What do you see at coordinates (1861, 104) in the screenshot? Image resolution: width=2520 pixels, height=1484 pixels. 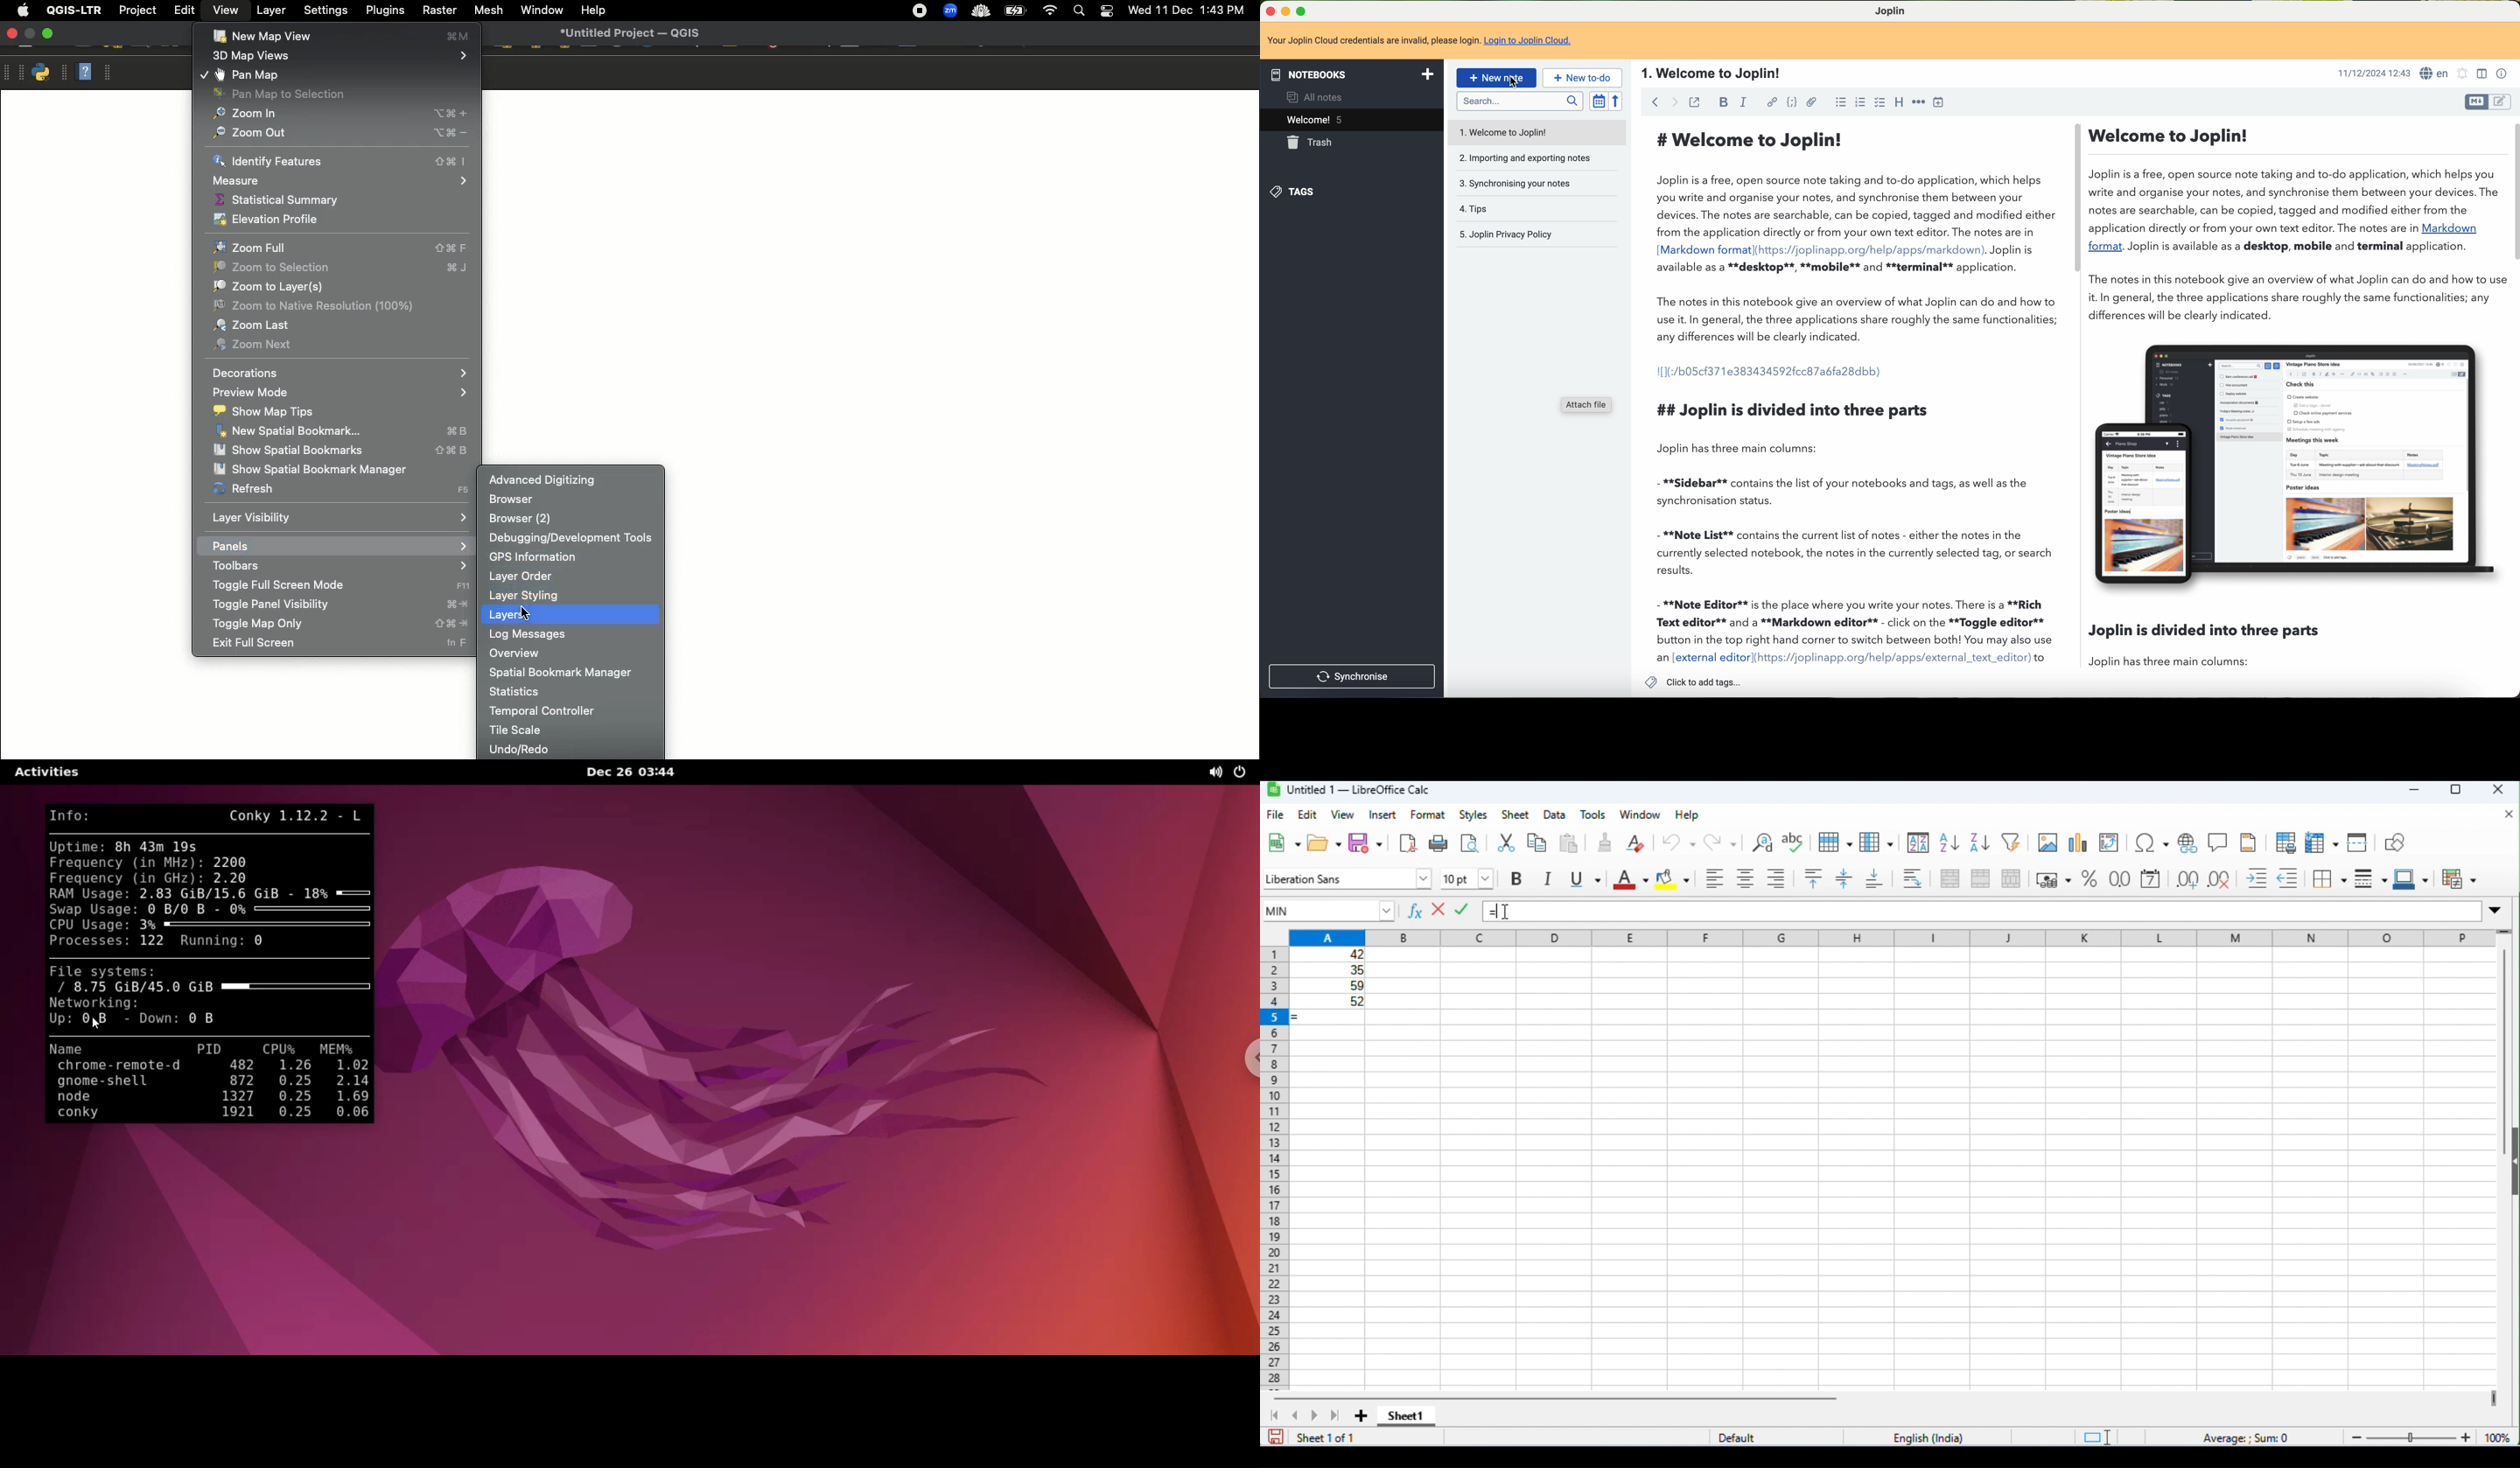 I see `numbered list` at bounding box center [1861, 104].